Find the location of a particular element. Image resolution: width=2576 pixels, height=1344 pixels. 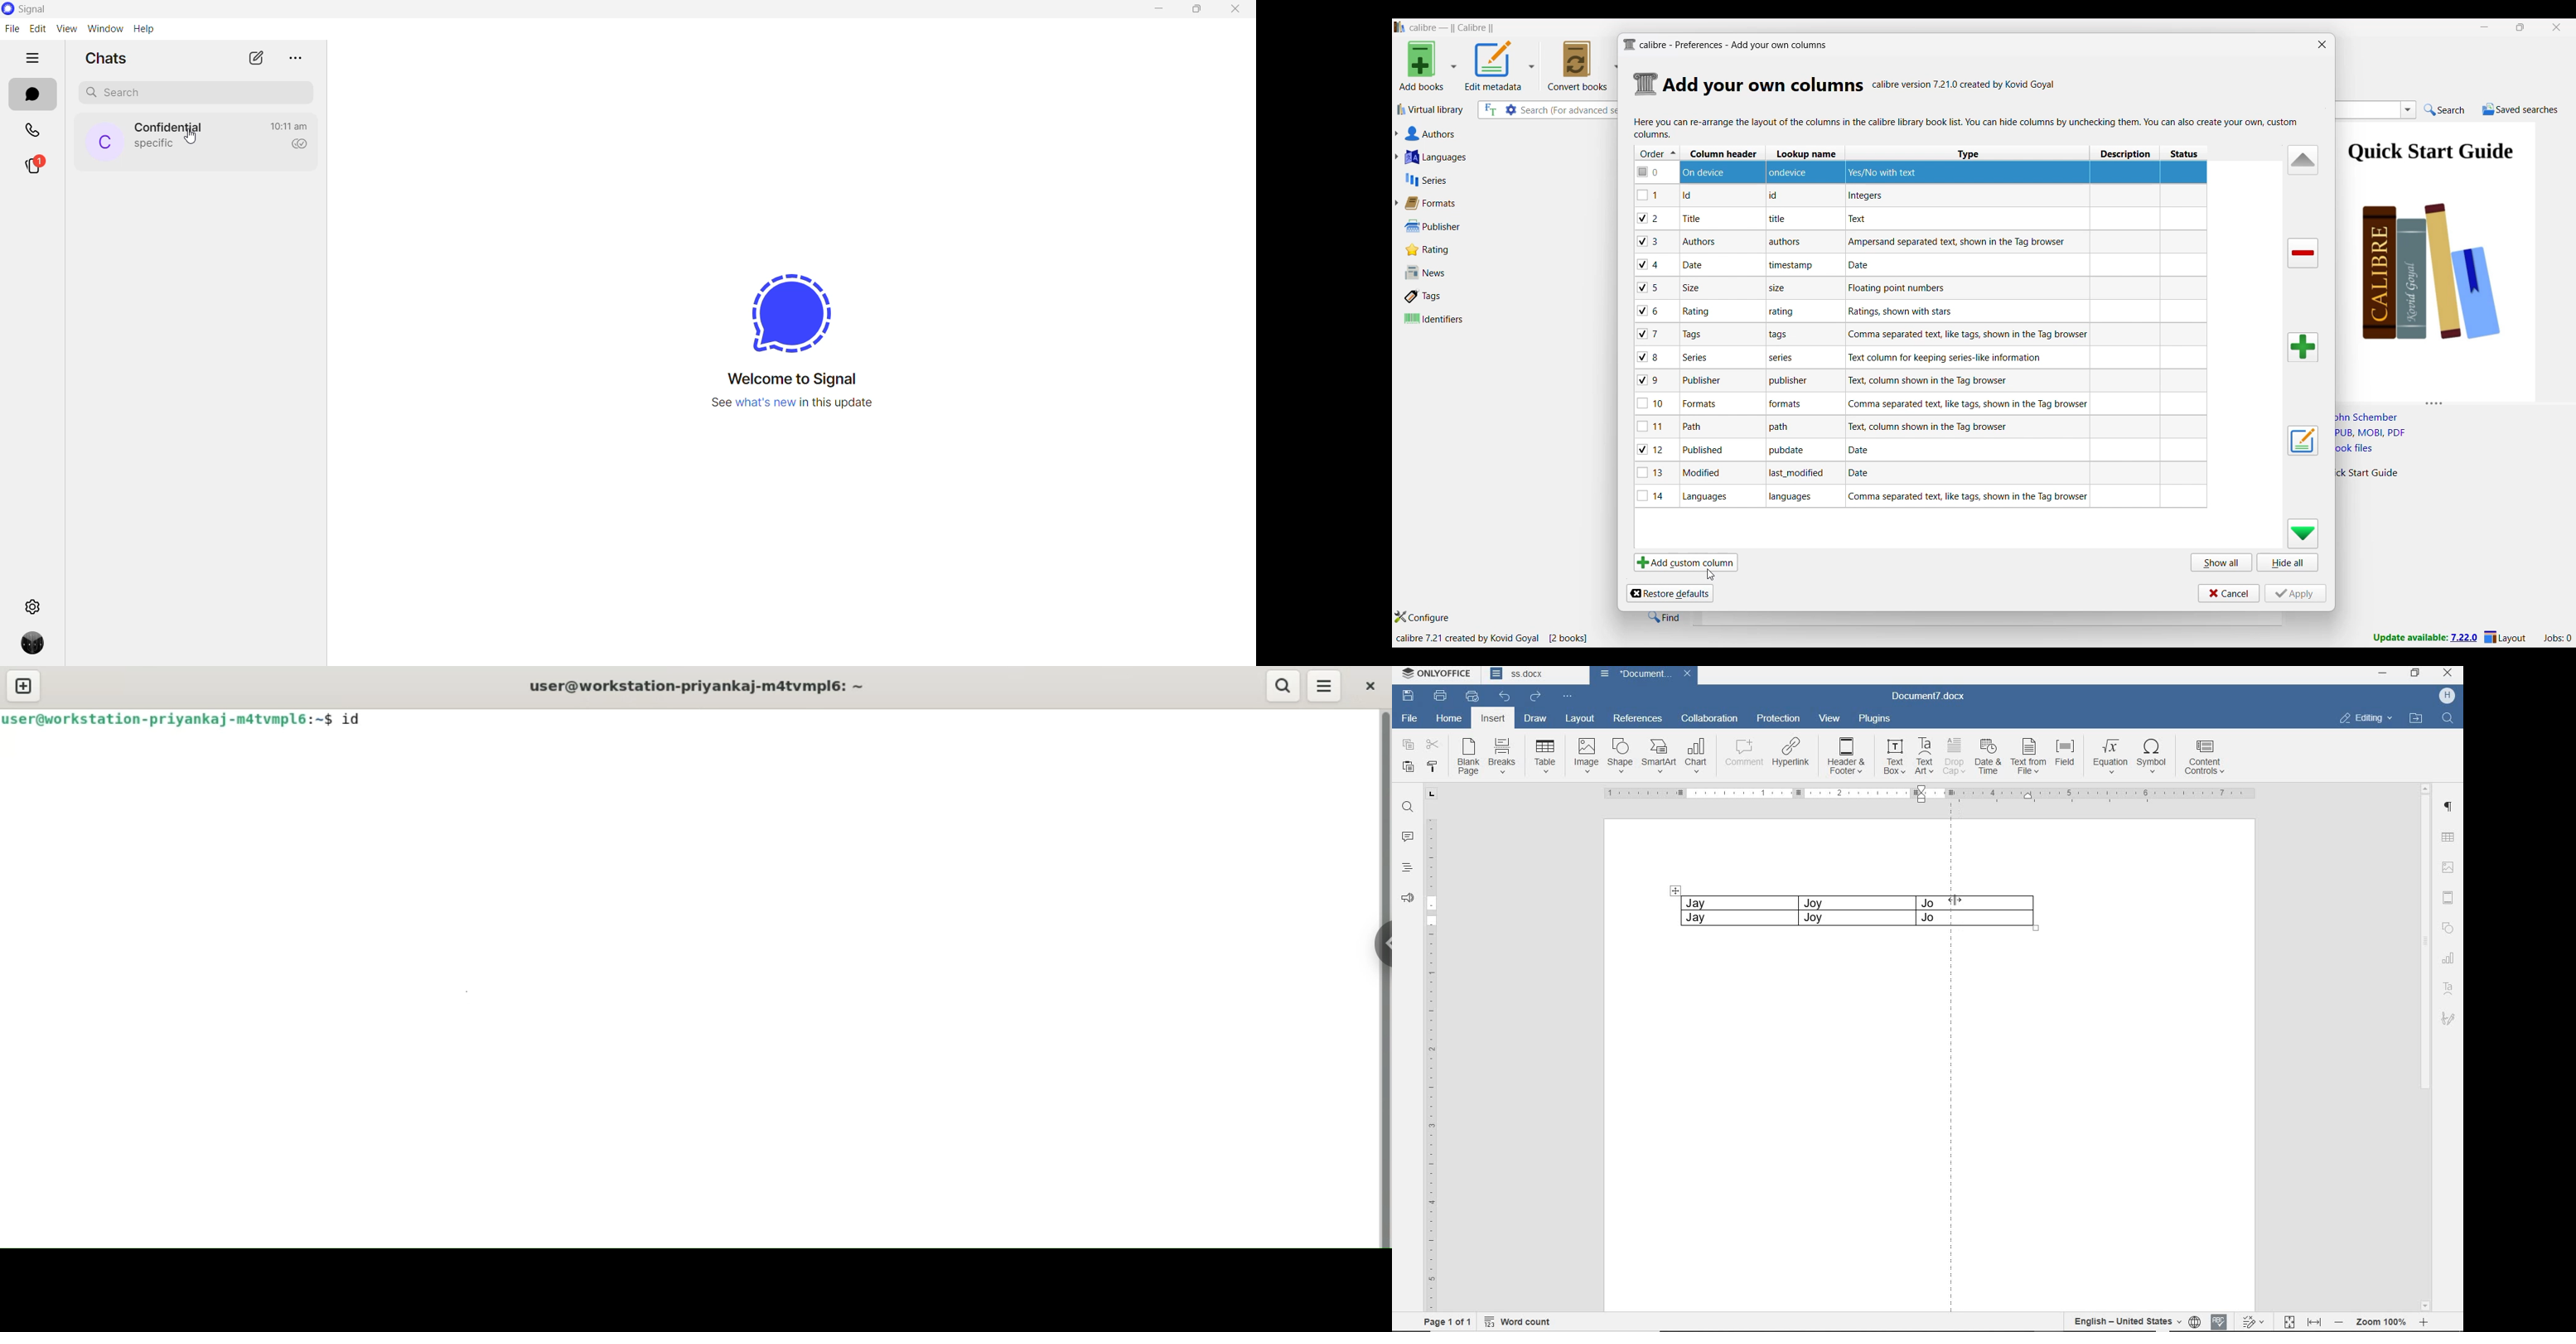

checkbox - 2 is located at coordinates (1649, 218).